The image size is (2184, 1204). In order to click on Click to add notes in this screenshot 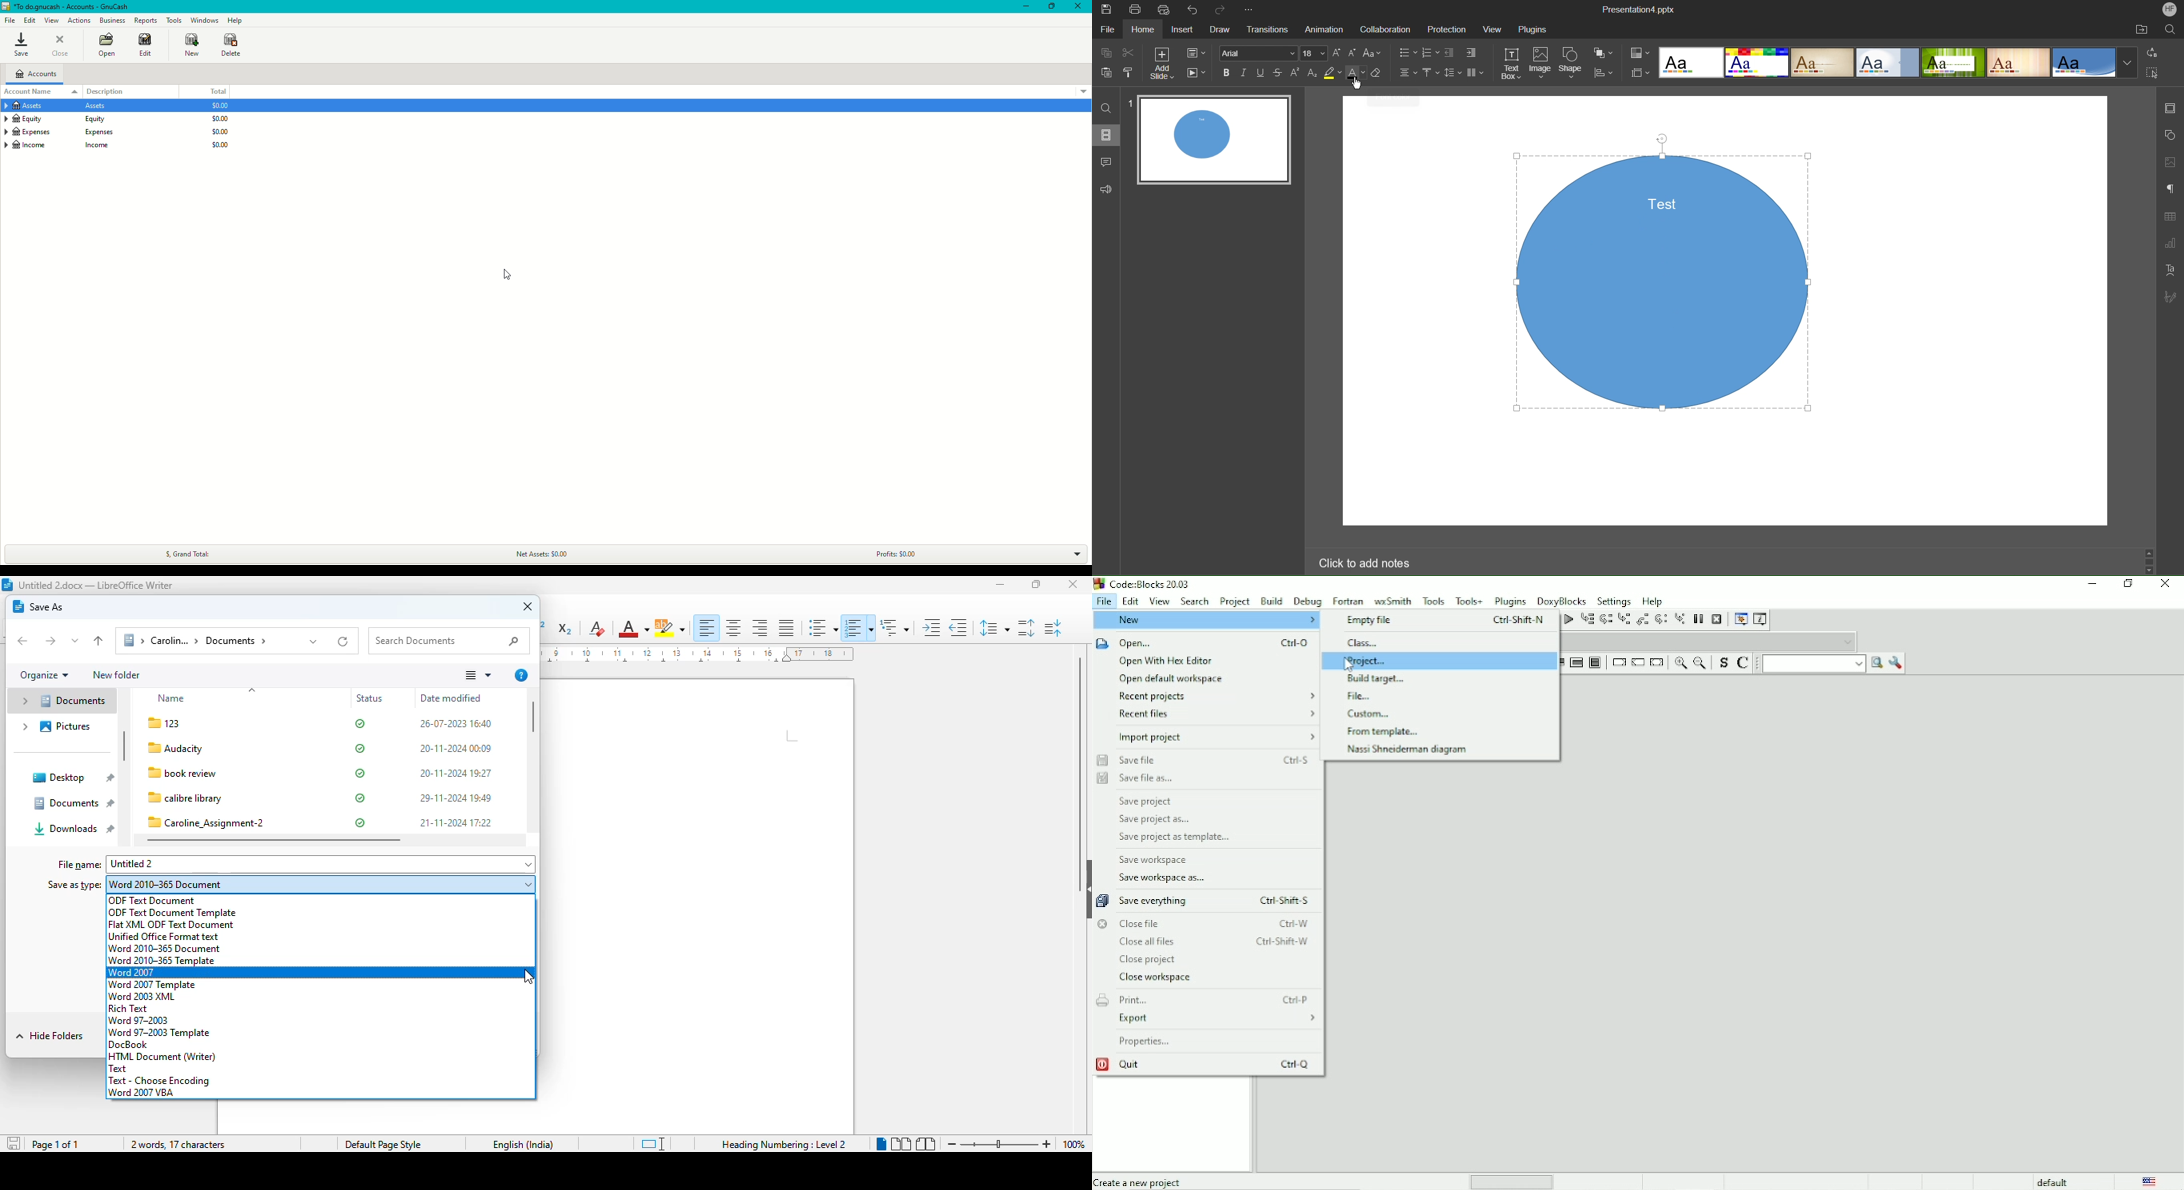, I will do `click(1364, 563)`.